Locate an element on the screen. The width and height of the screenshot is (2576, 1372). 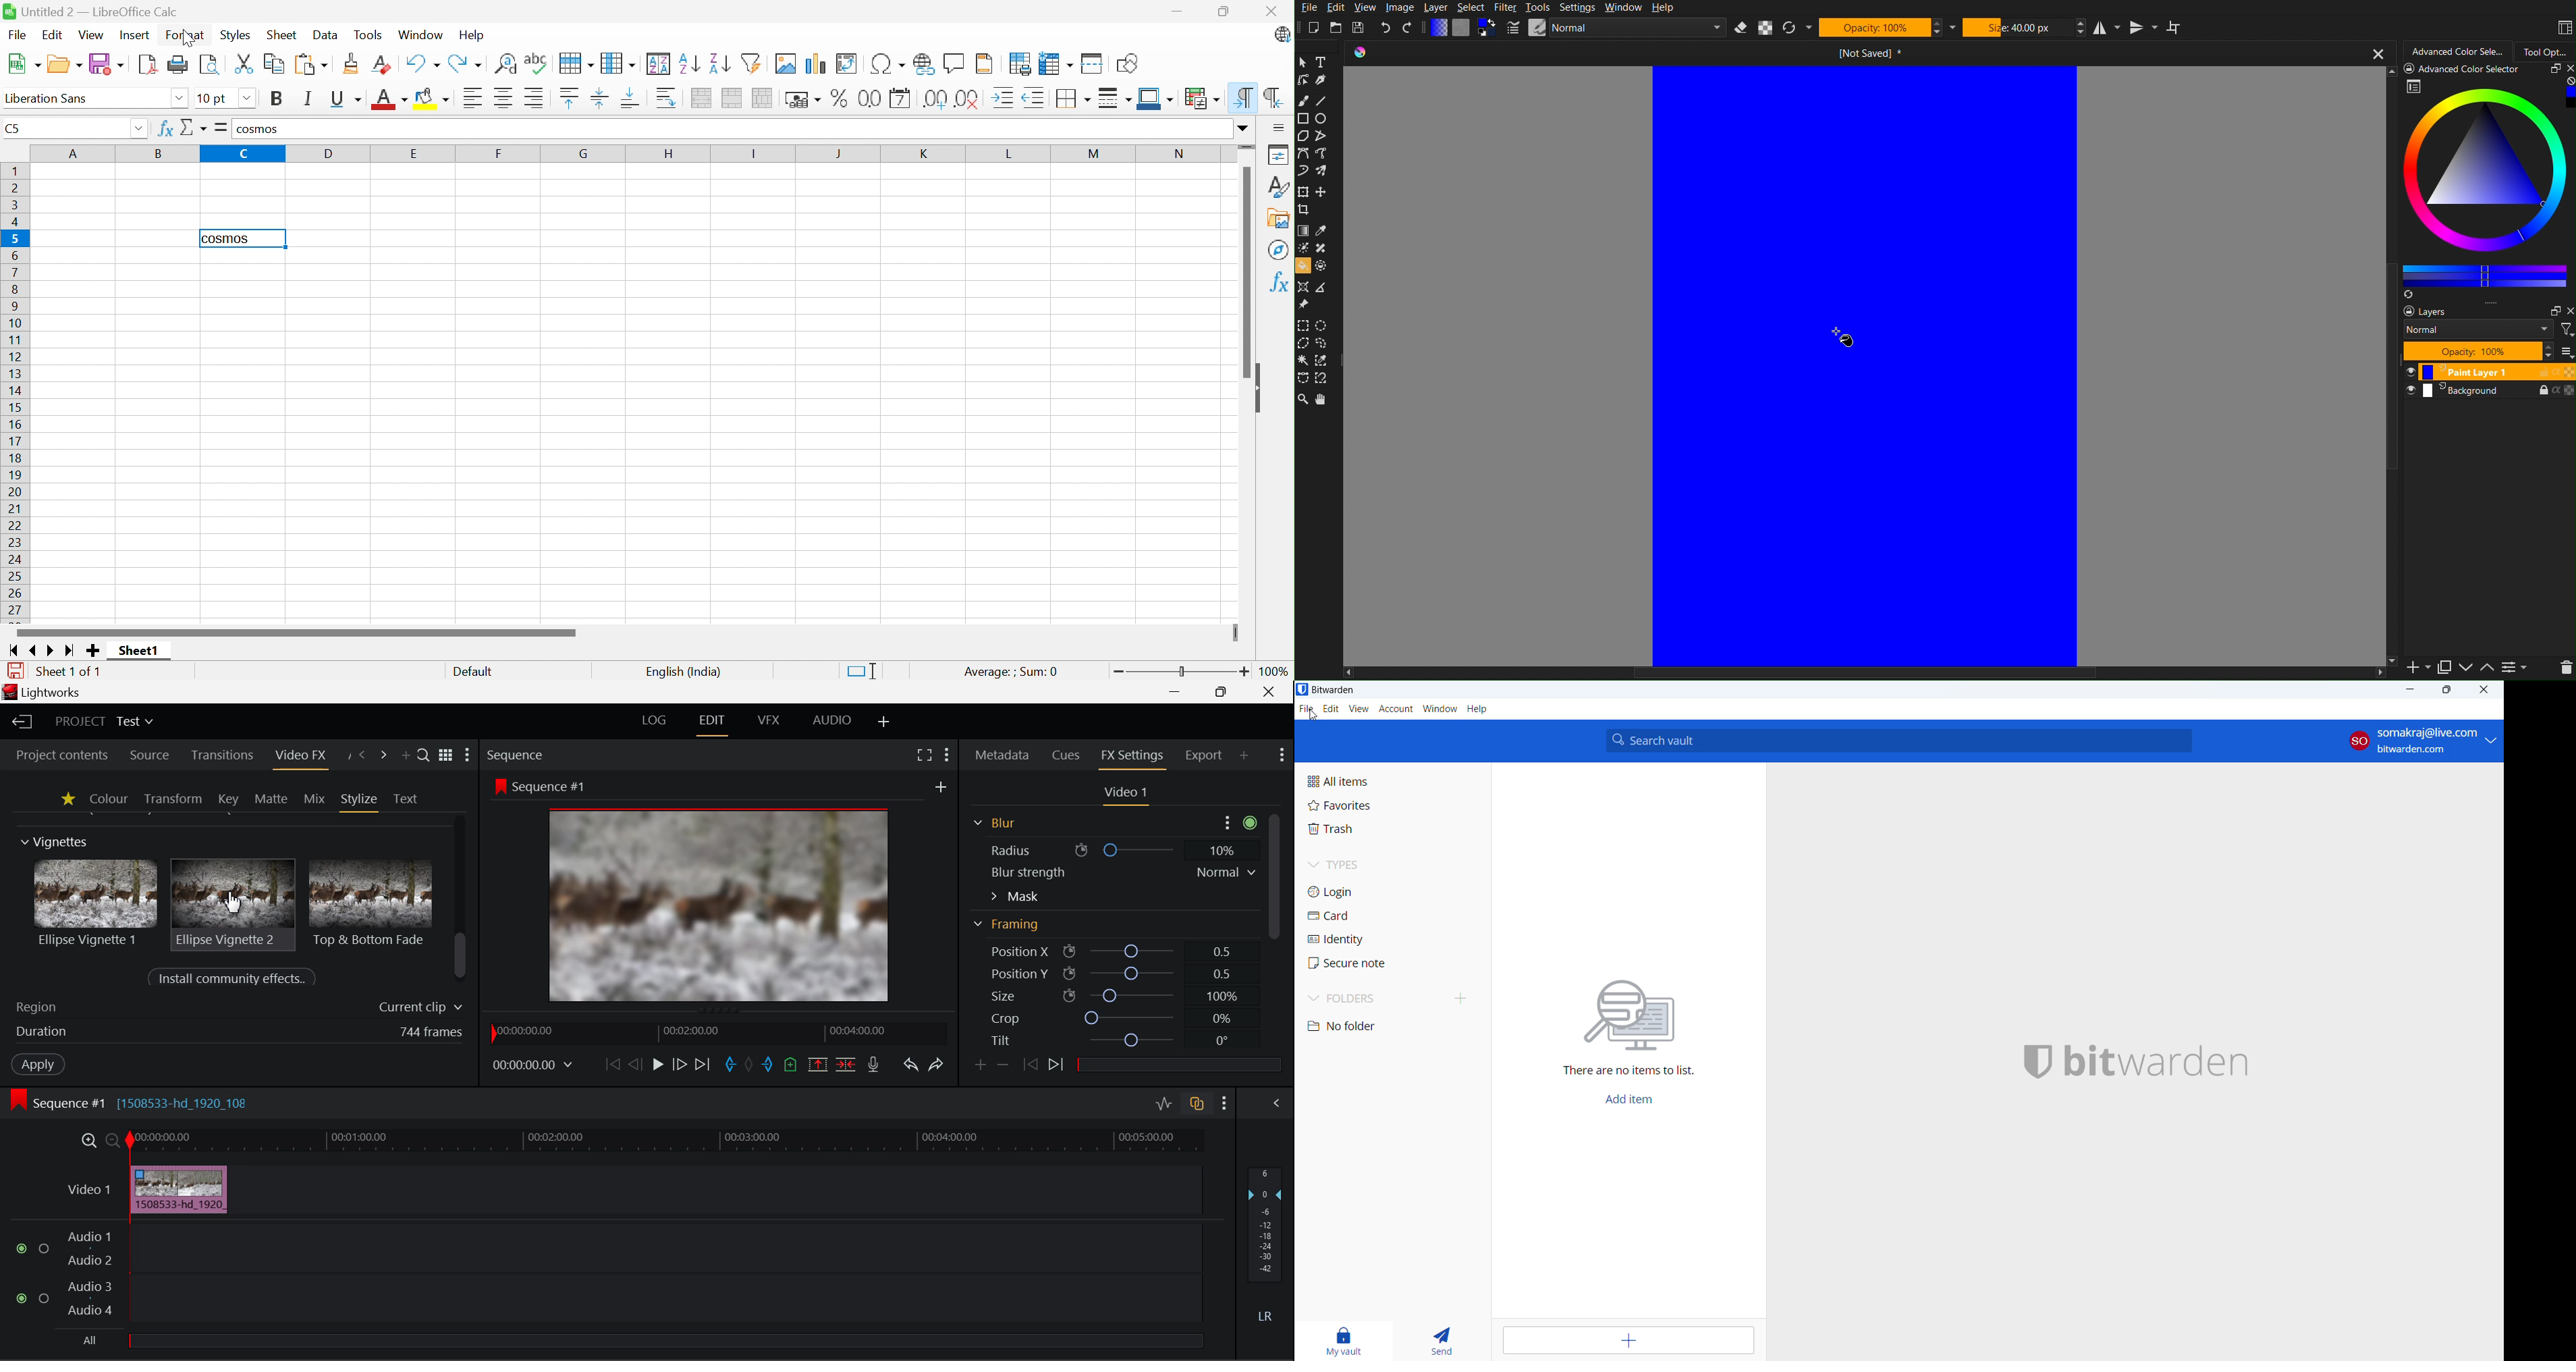
Mark Out is located at coordinates (768, 1061).